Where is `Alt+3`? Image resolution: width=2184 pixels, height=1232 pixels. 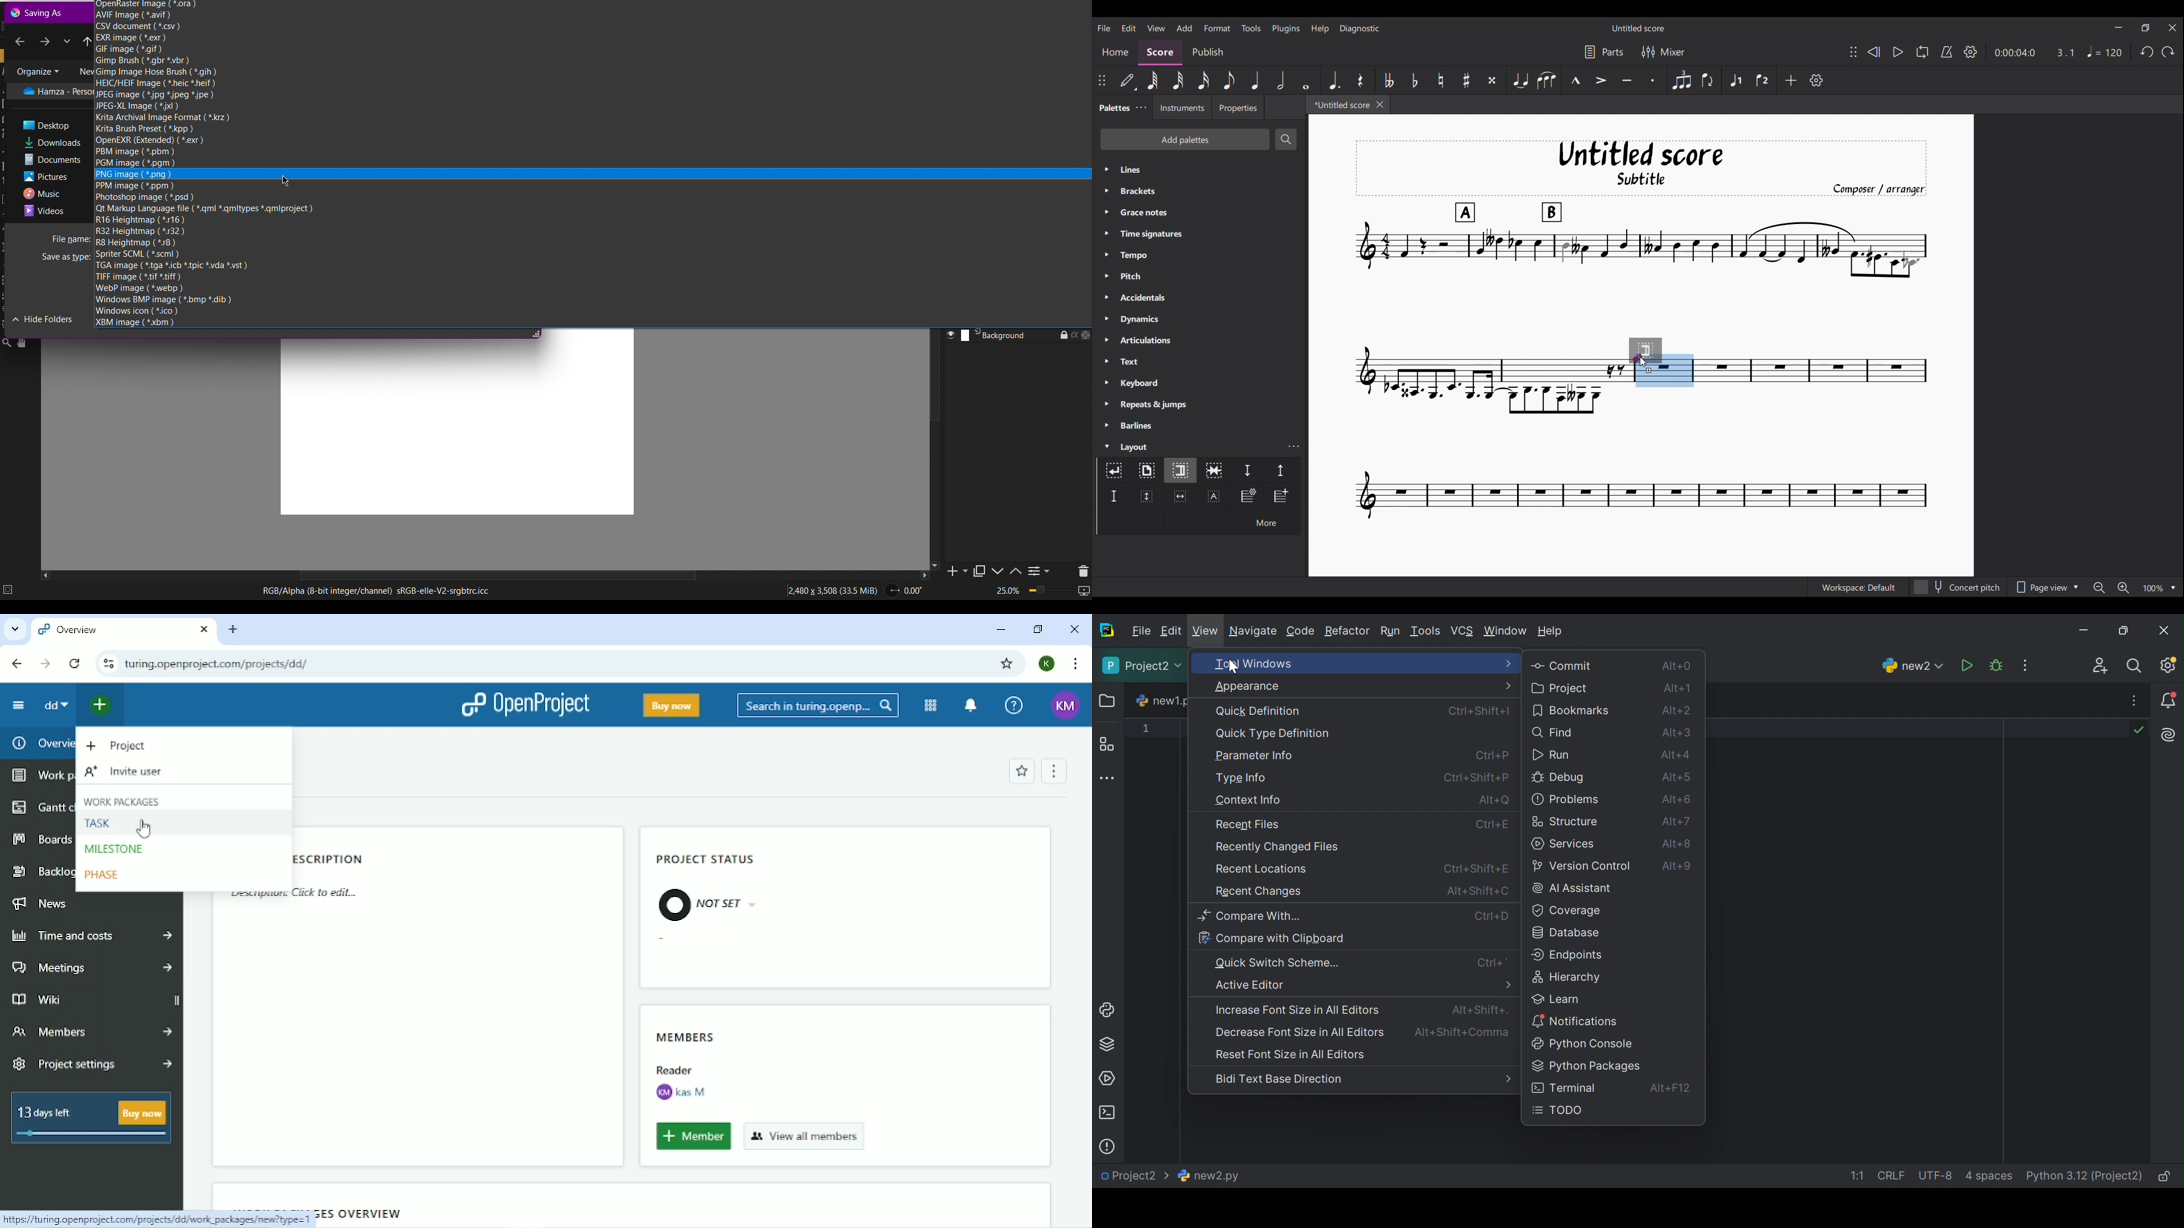
Alt+3 is located at coordinates (1678, 731).